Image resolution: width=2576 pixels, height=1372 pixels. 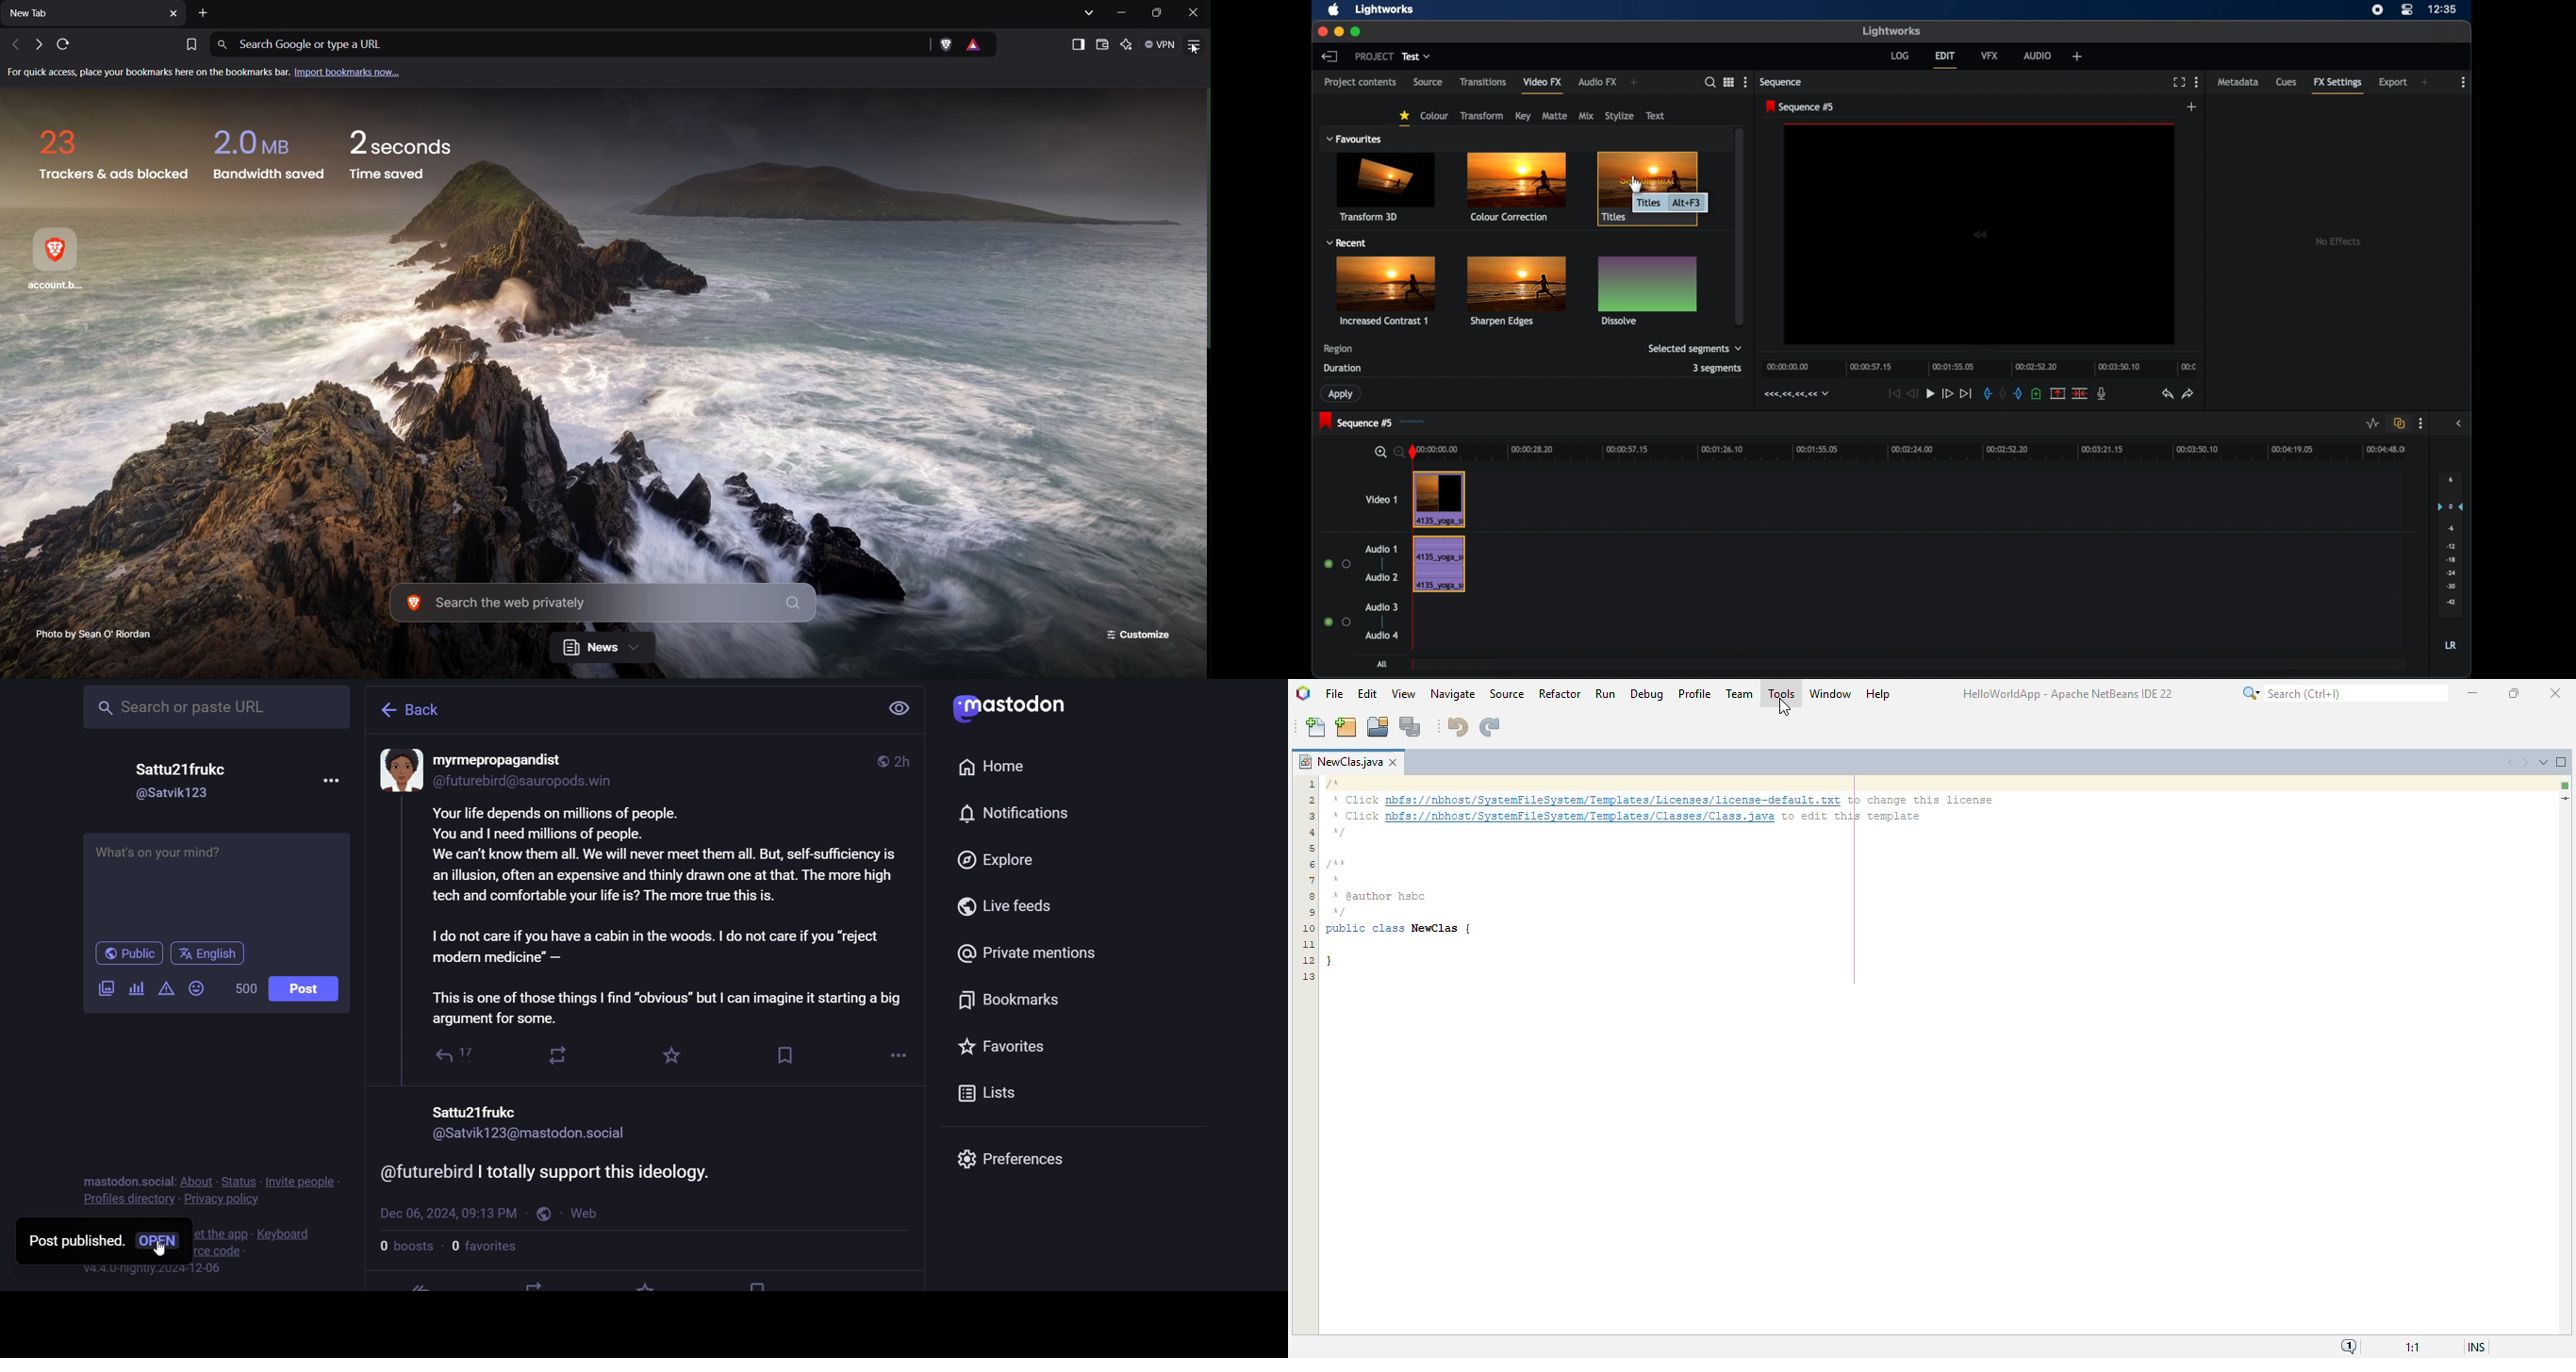 I want to click on Close, so click(x=1193, y=13).